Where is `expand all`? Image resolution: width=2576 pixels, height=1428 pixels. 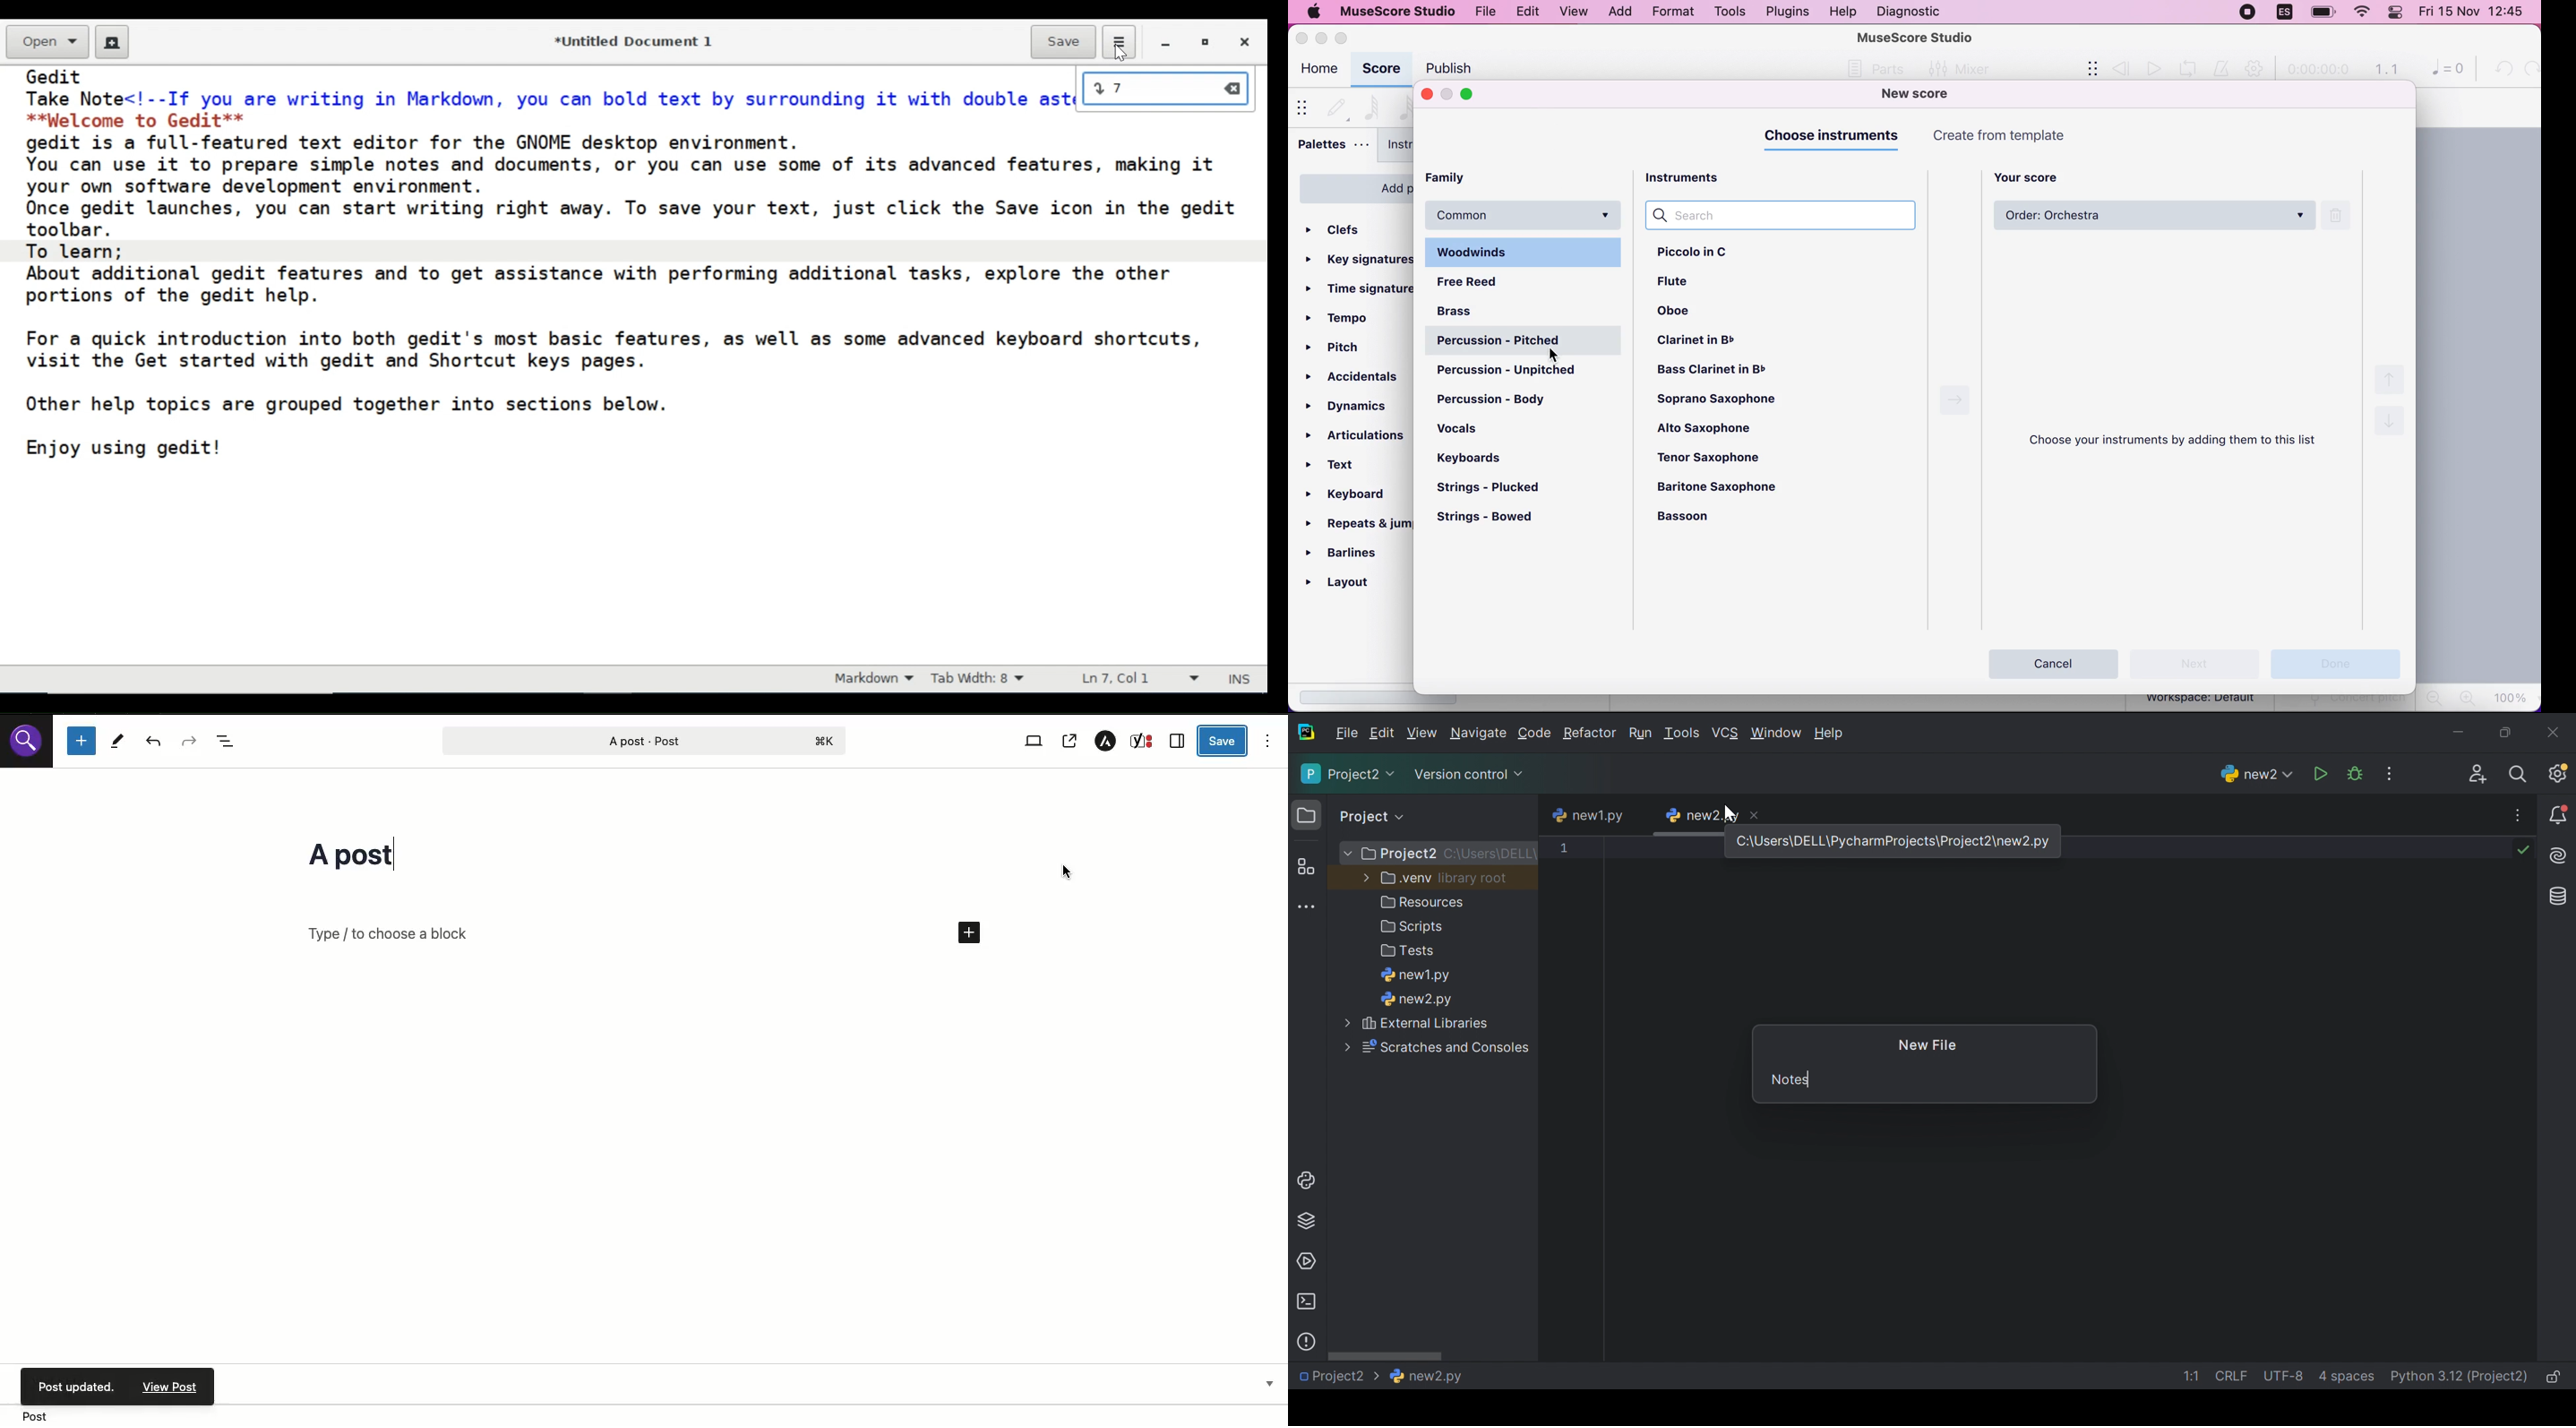 expand all is located at coordinates (1402, 816).